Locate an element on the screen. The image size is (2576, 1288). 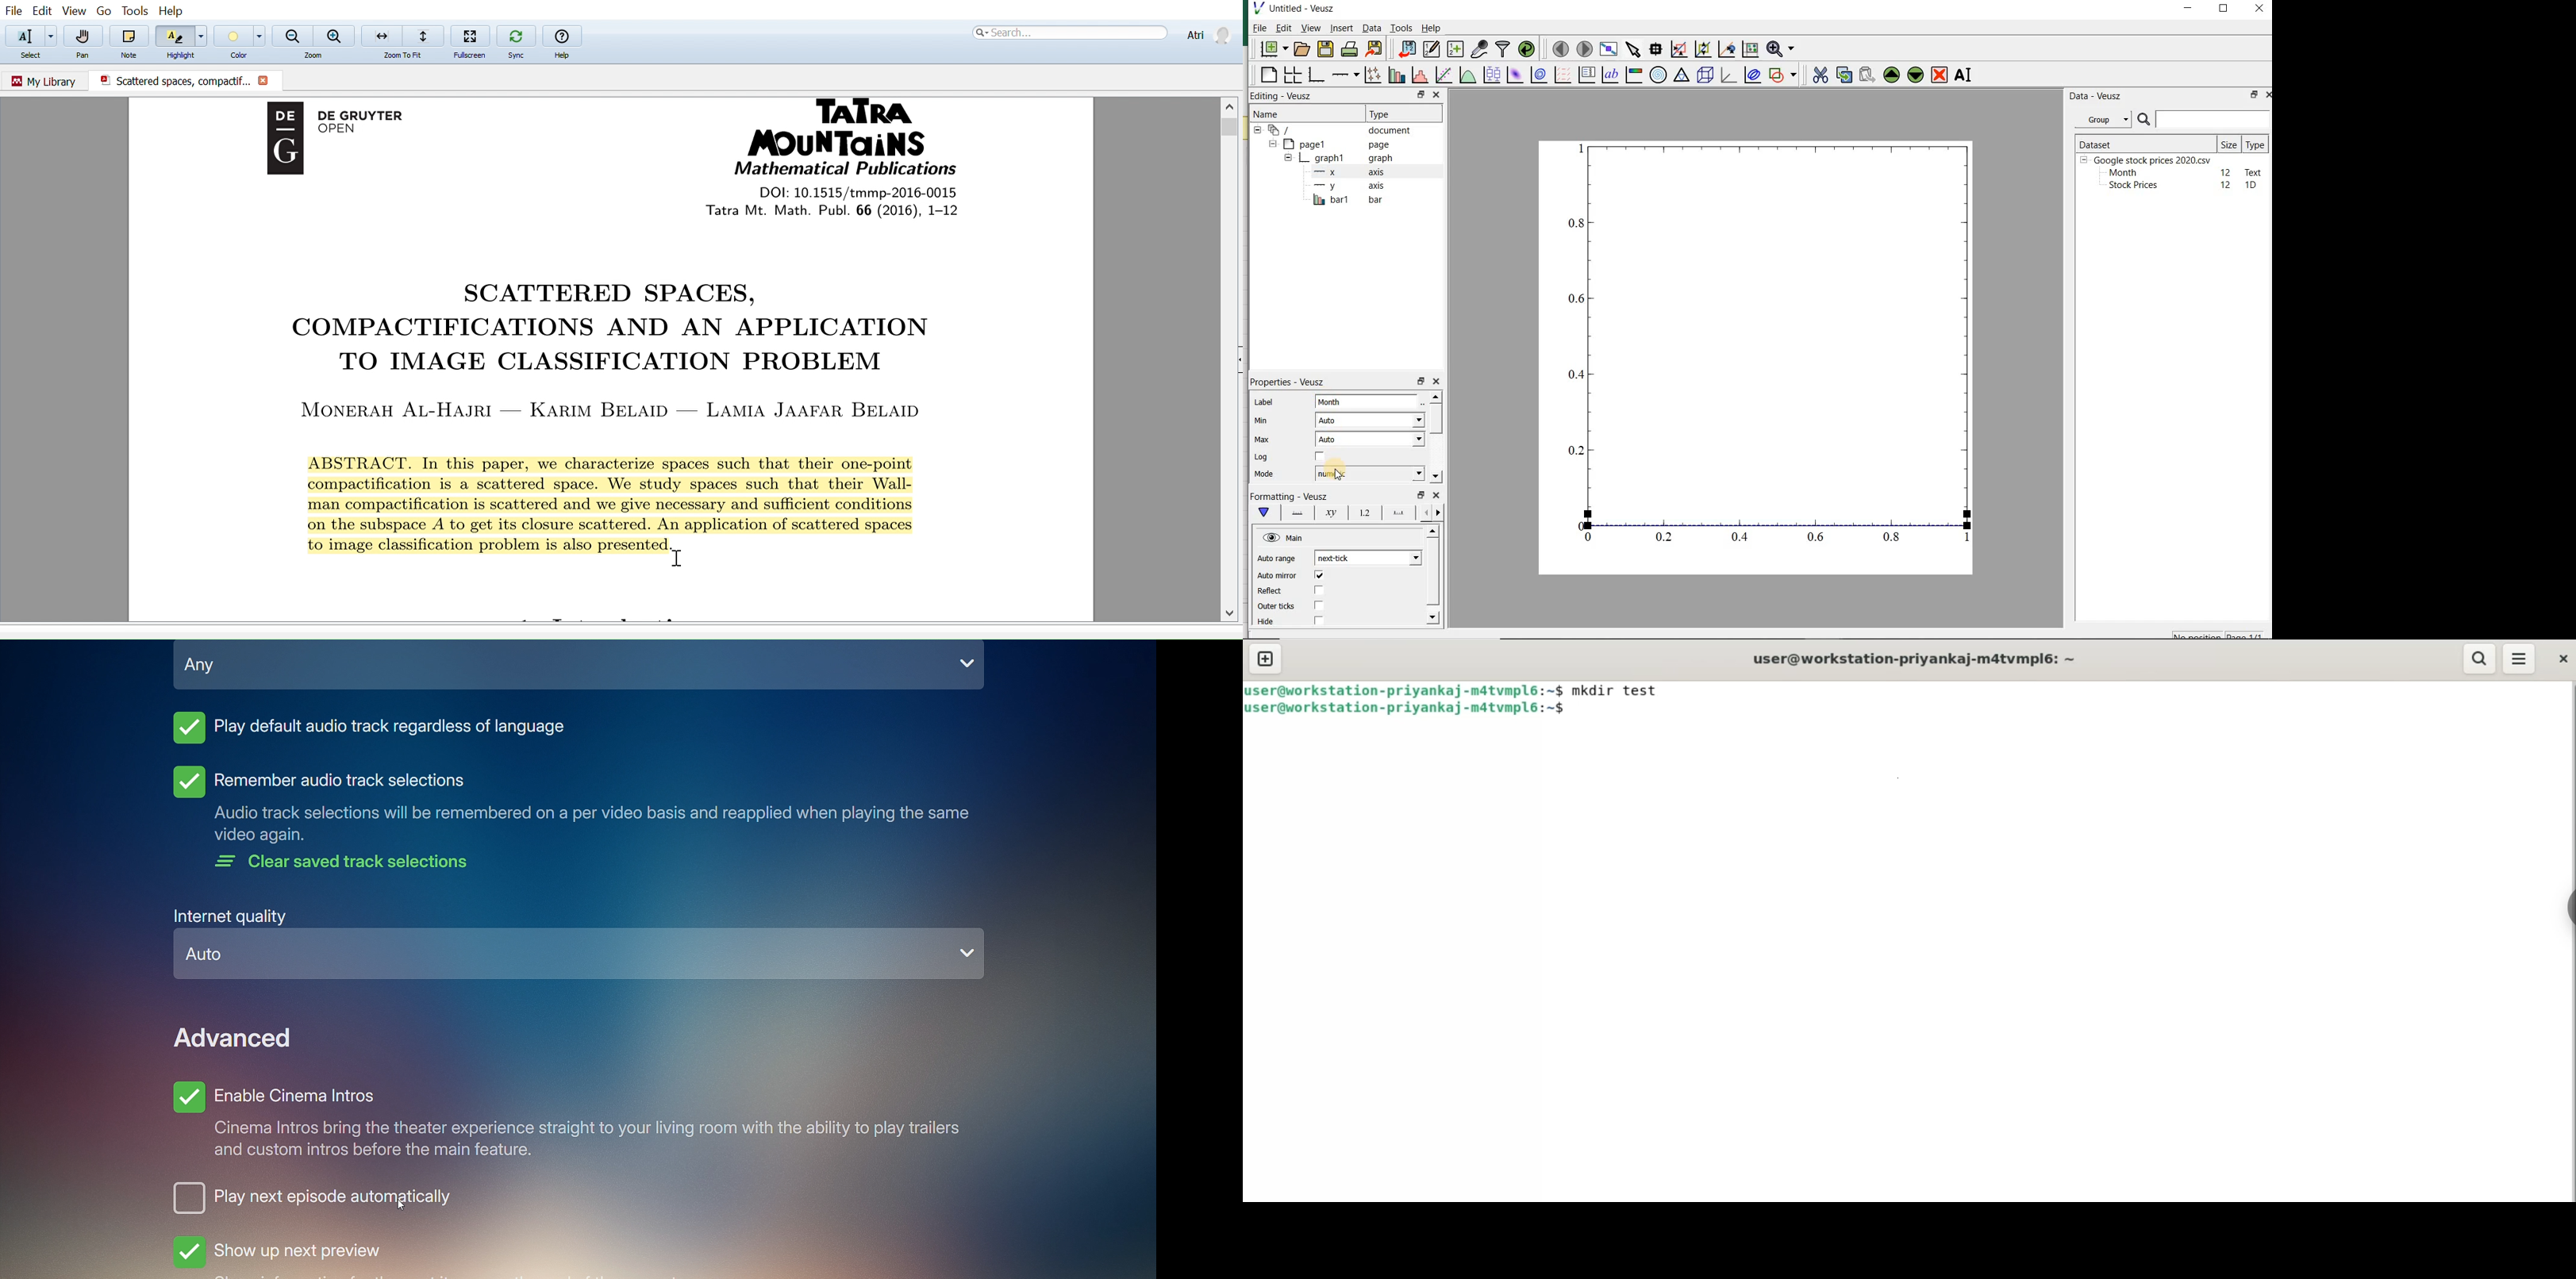
plot box plots is located at coordinates (1490, 76).